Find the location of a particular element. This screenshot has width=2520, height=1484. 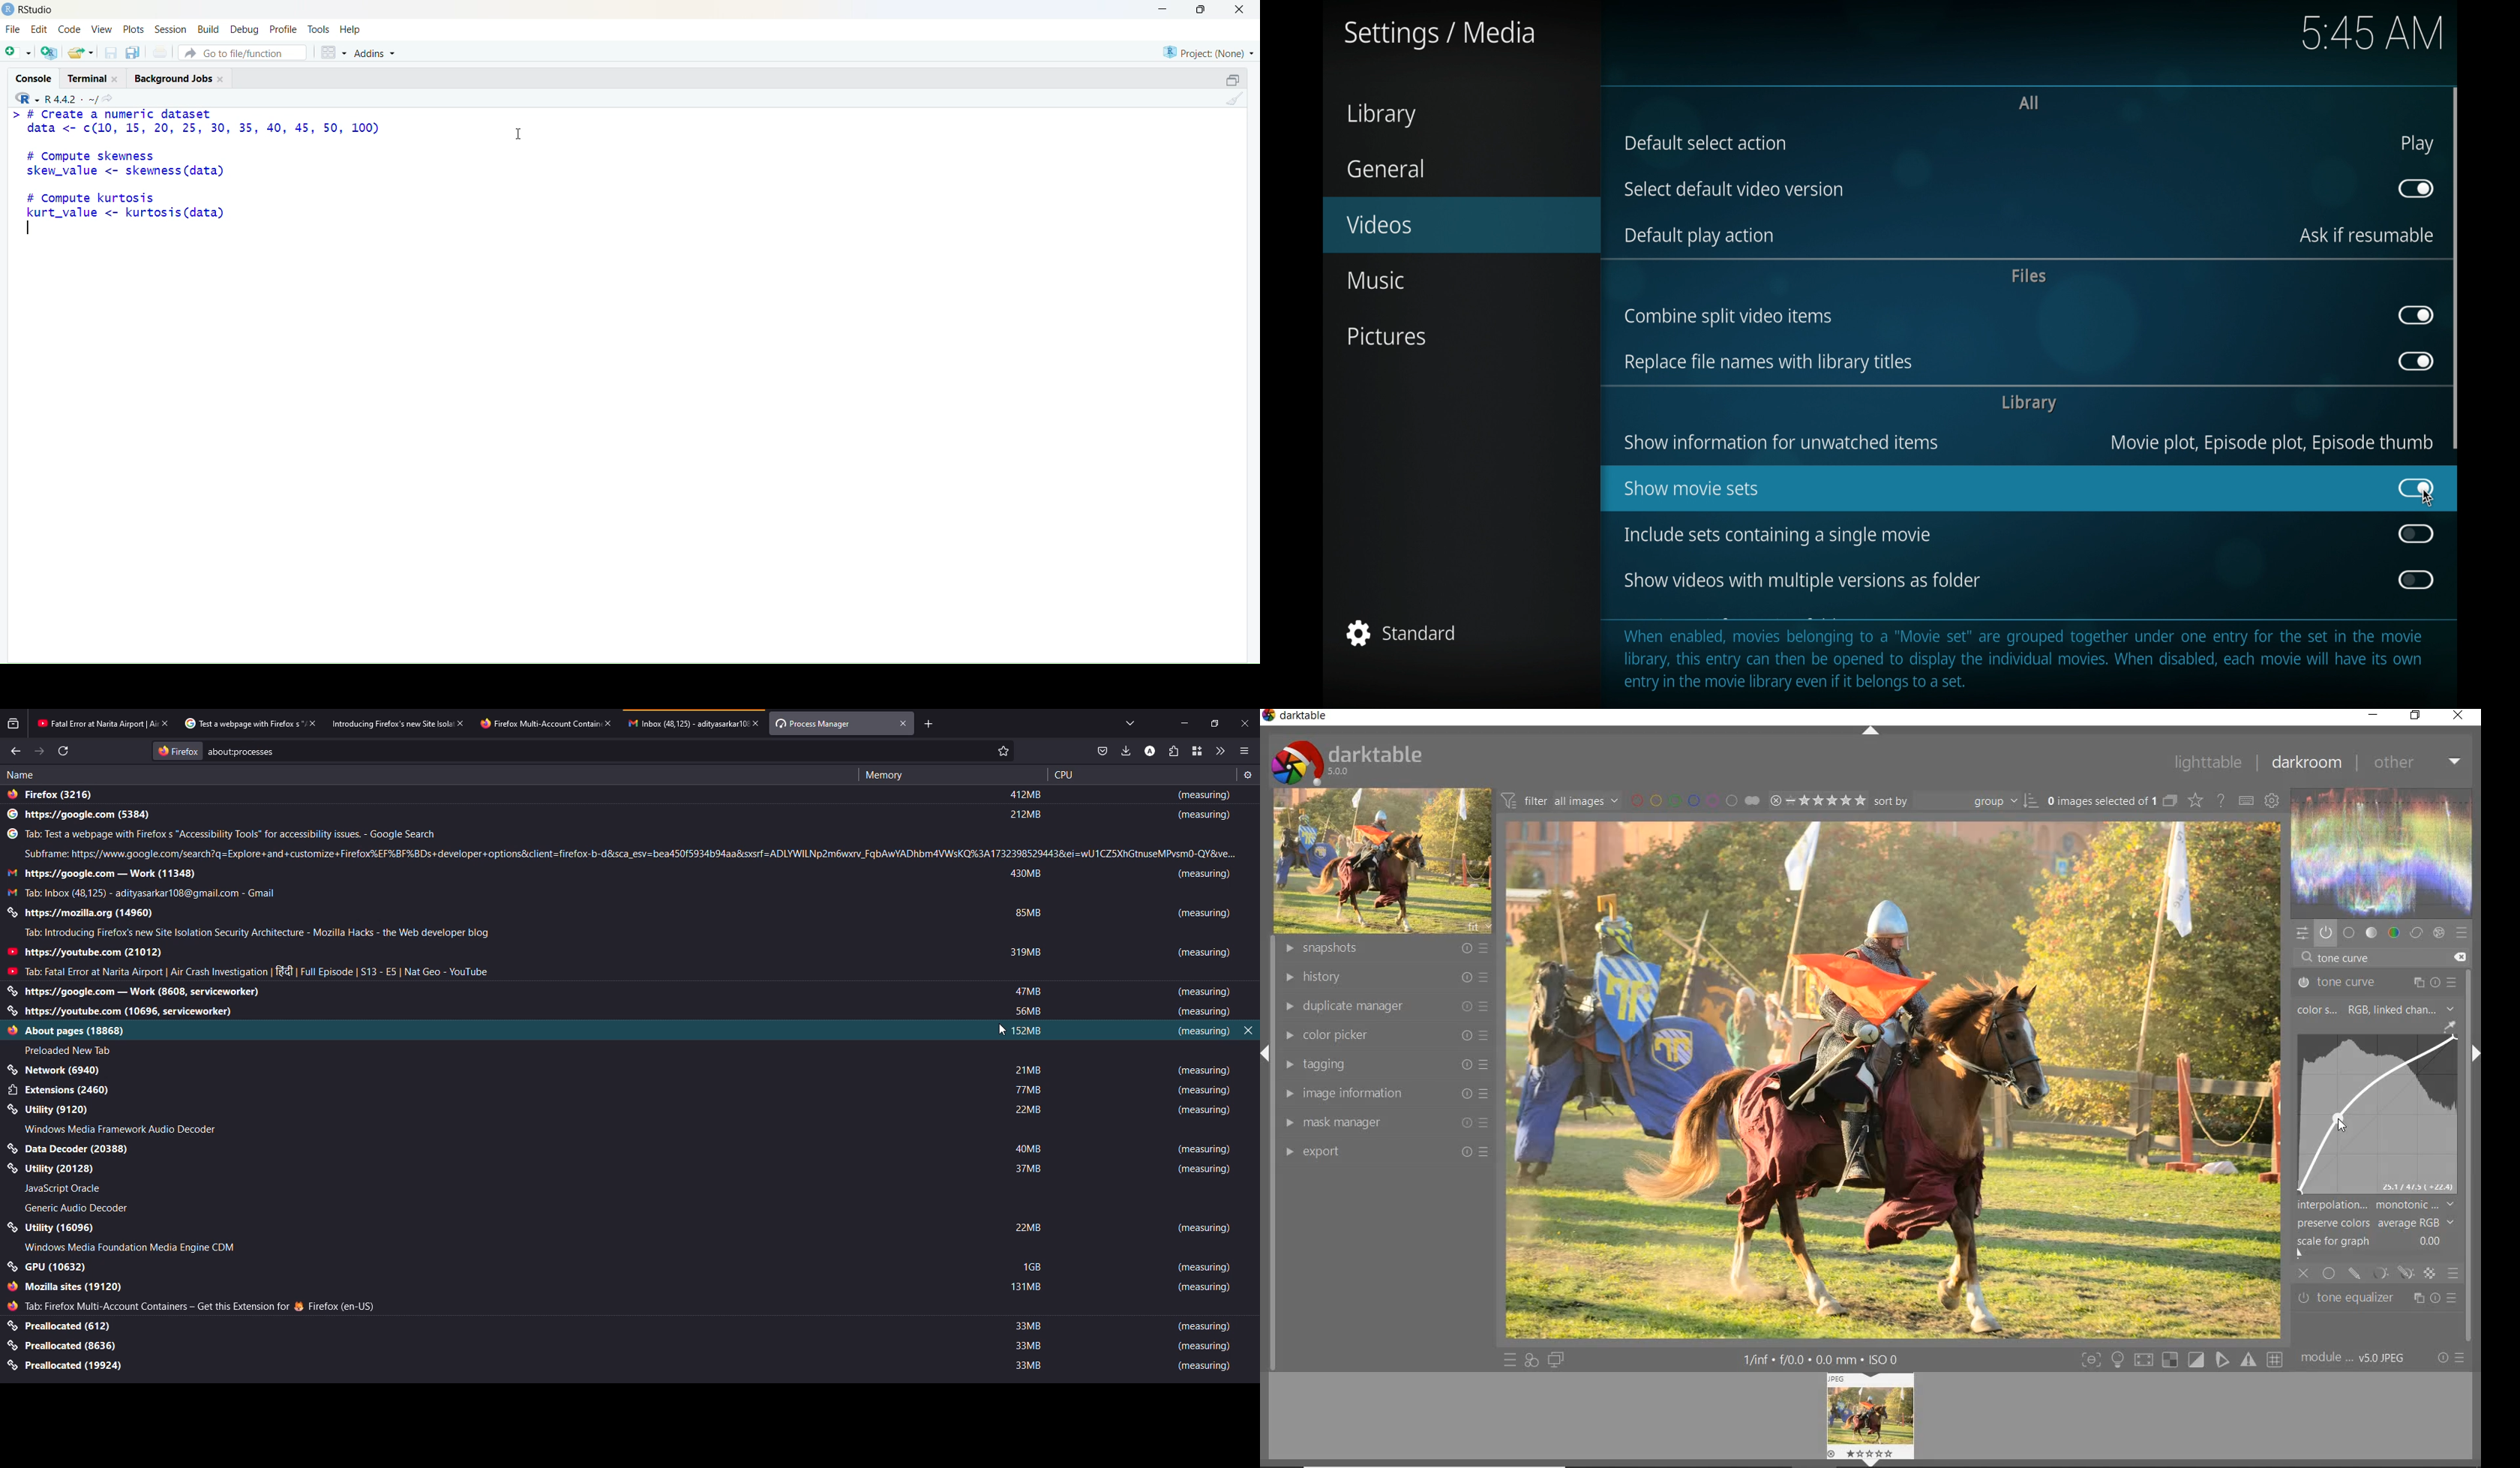

measuring is located at coordinates (1200, 1091).